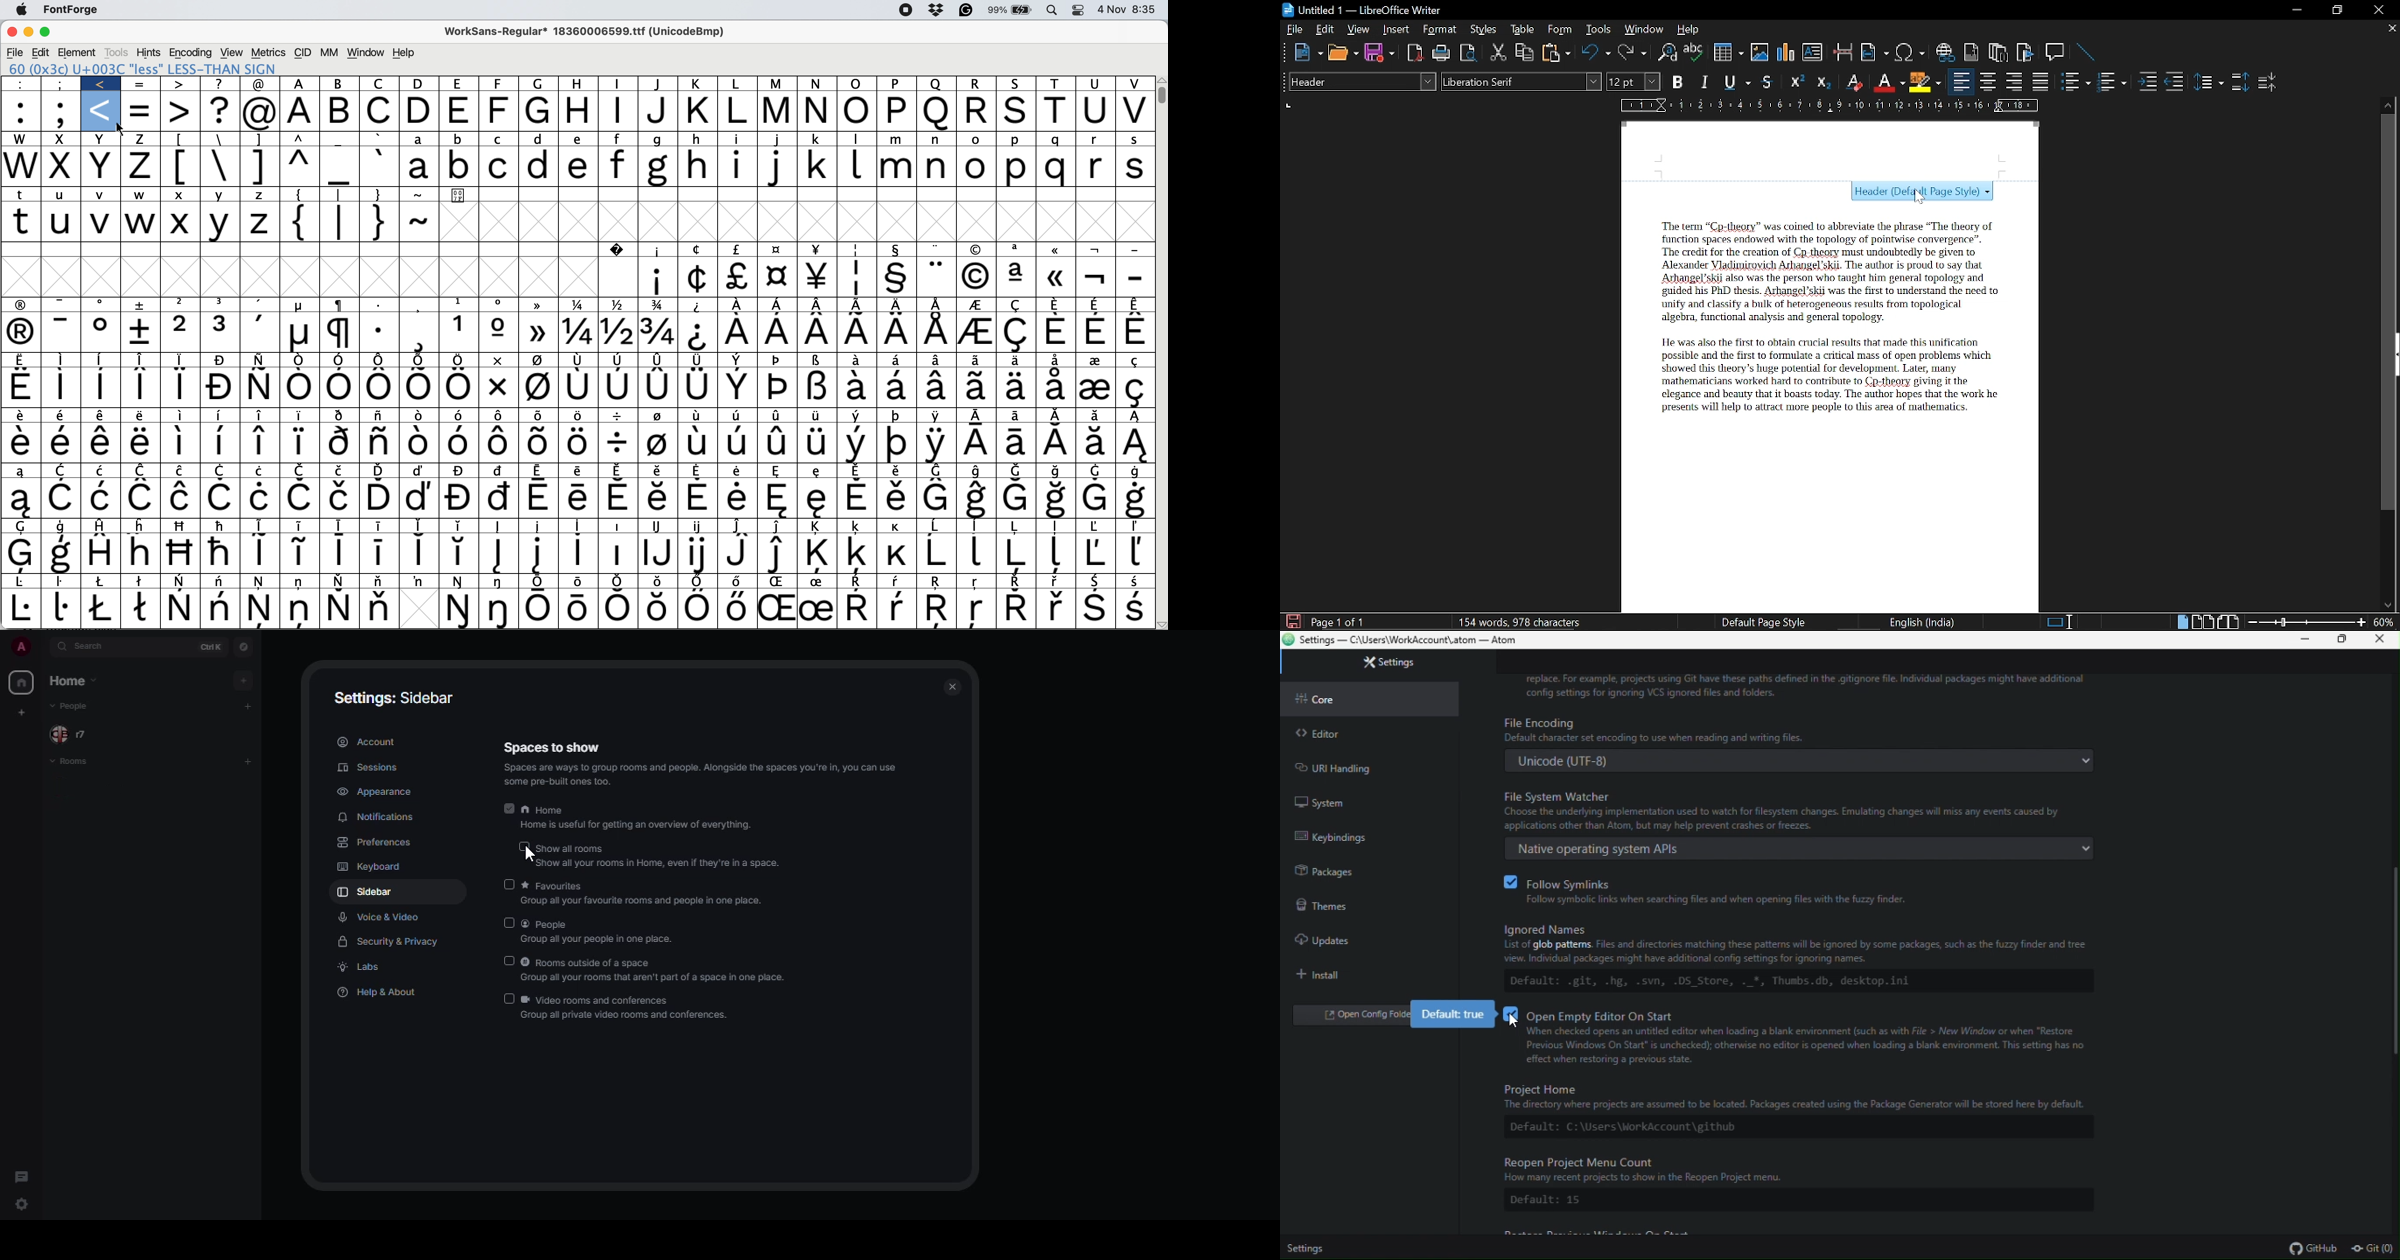  What do you see at coordinates (1018, 112) in the screenshot?
I see `s` at bounding box center [1018, 112].